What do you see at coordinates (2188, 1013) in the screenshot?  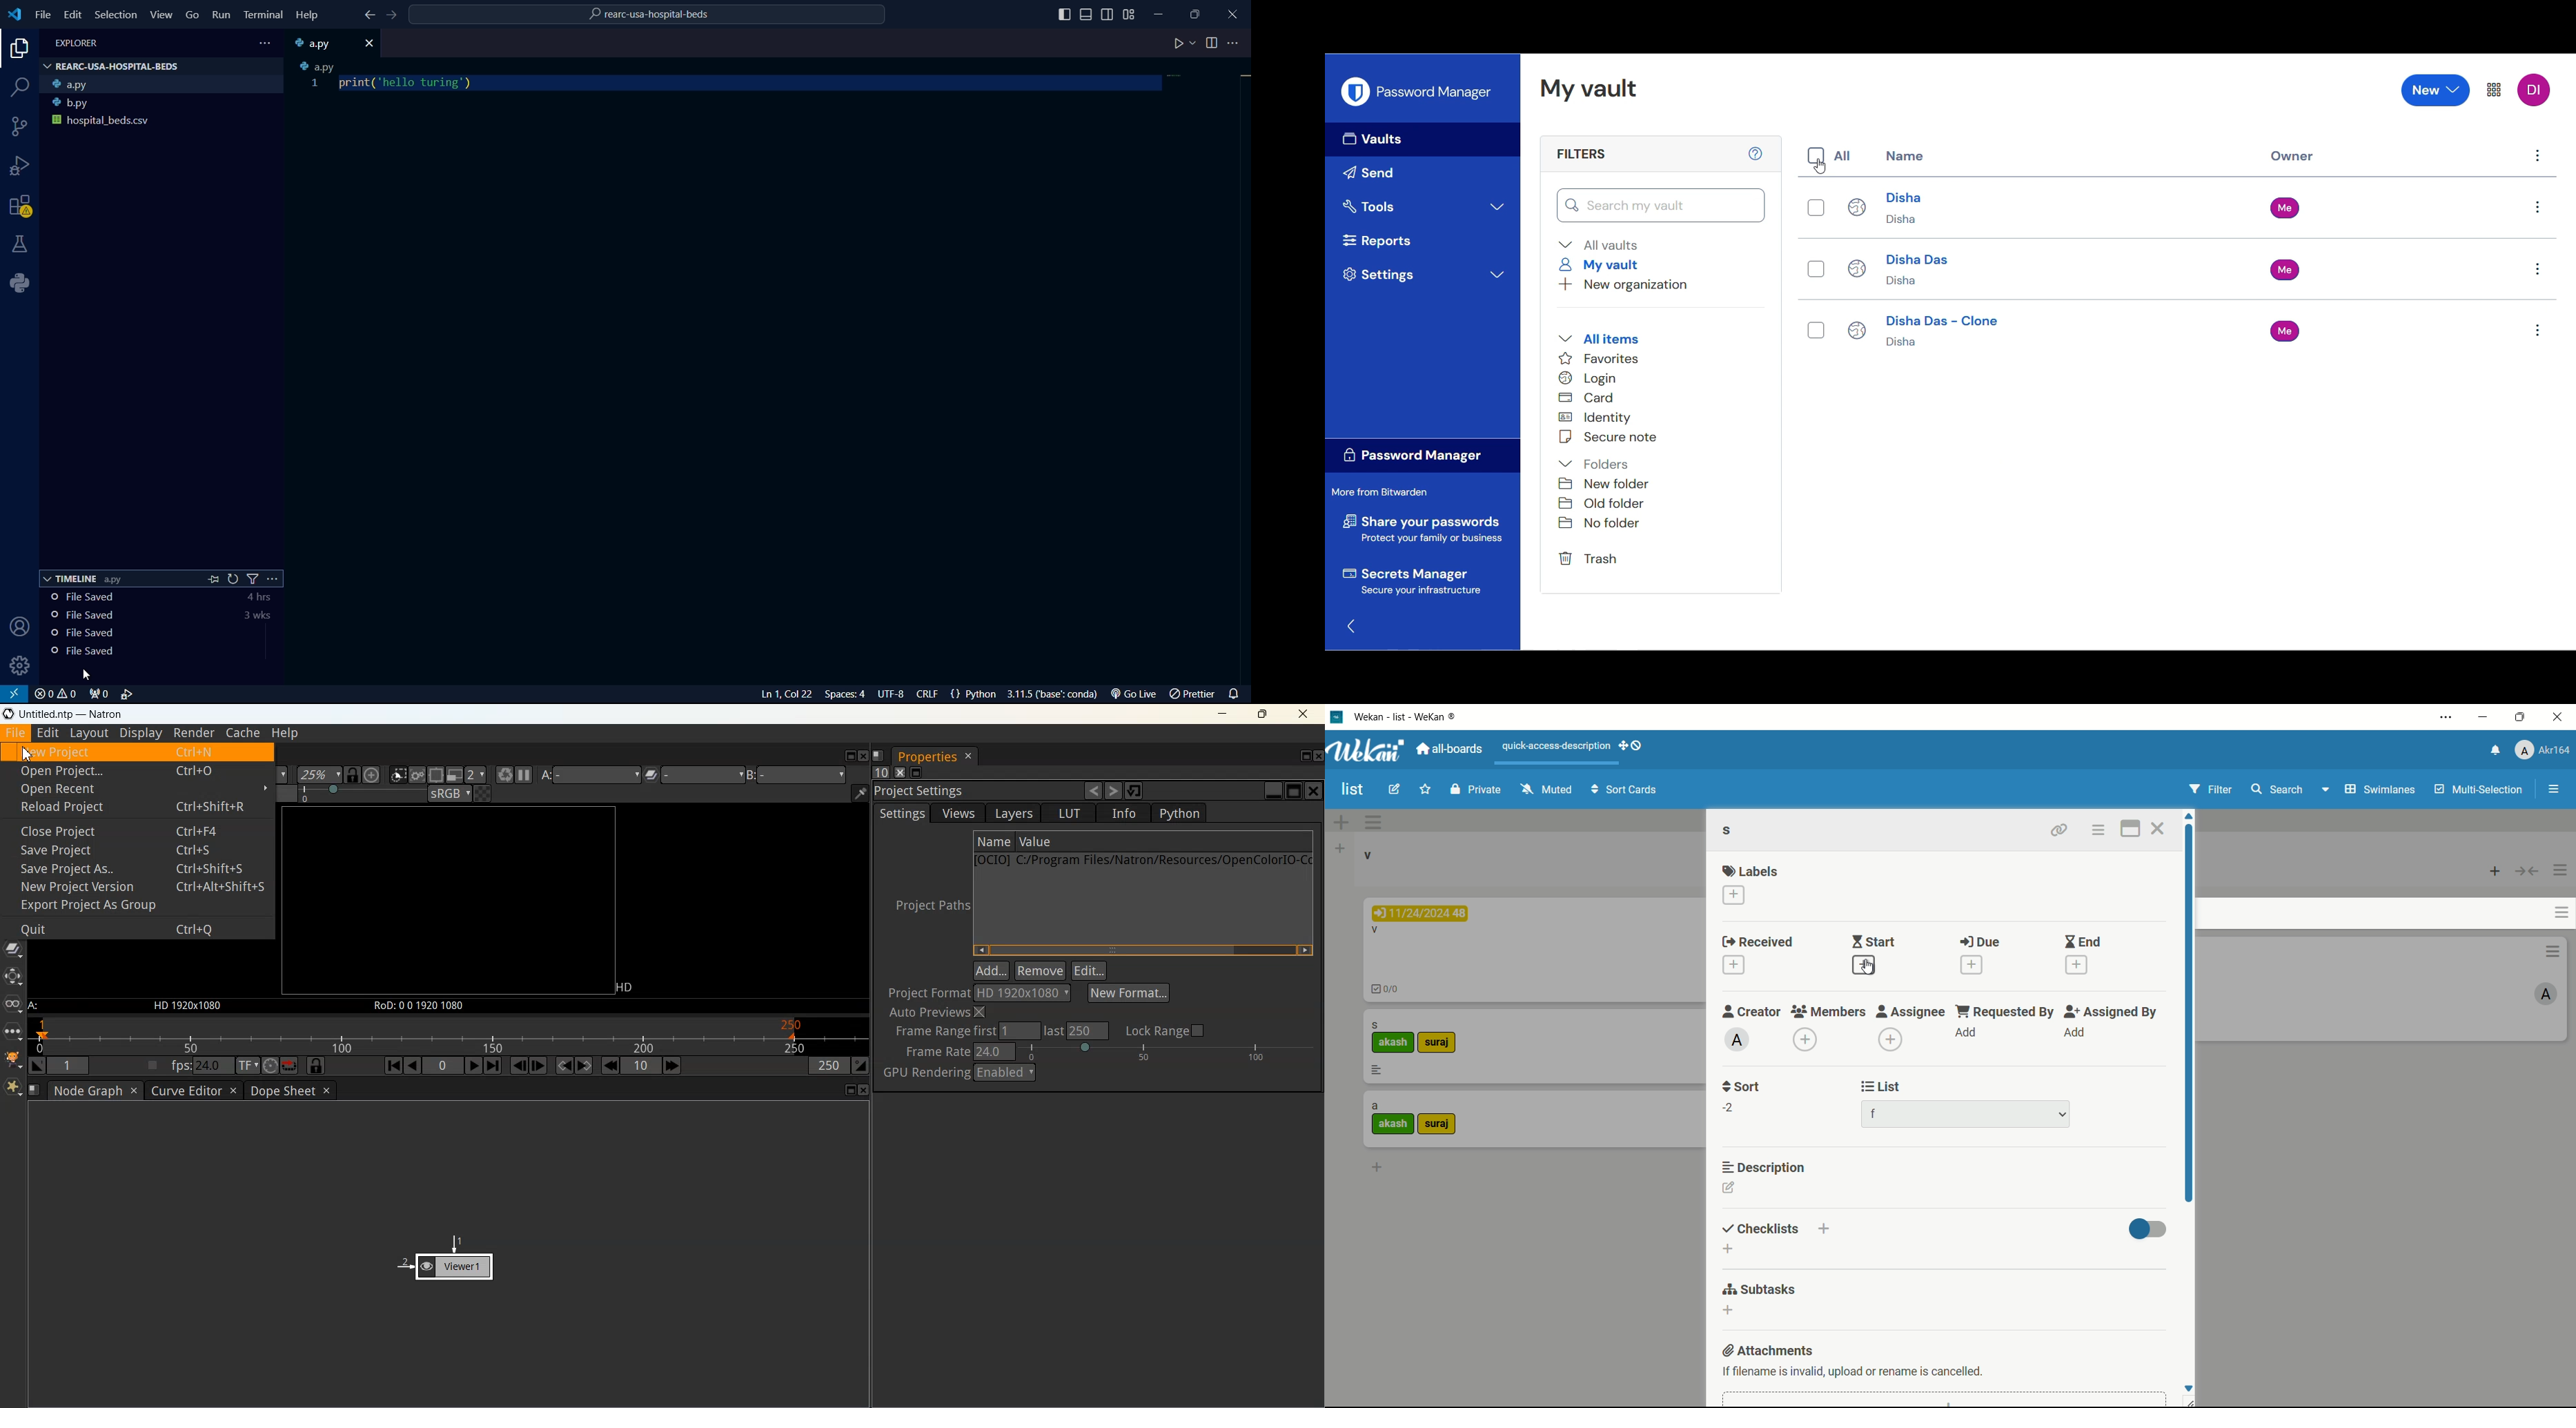 I see `scroll bar` at bounding box center [2188, 1013].